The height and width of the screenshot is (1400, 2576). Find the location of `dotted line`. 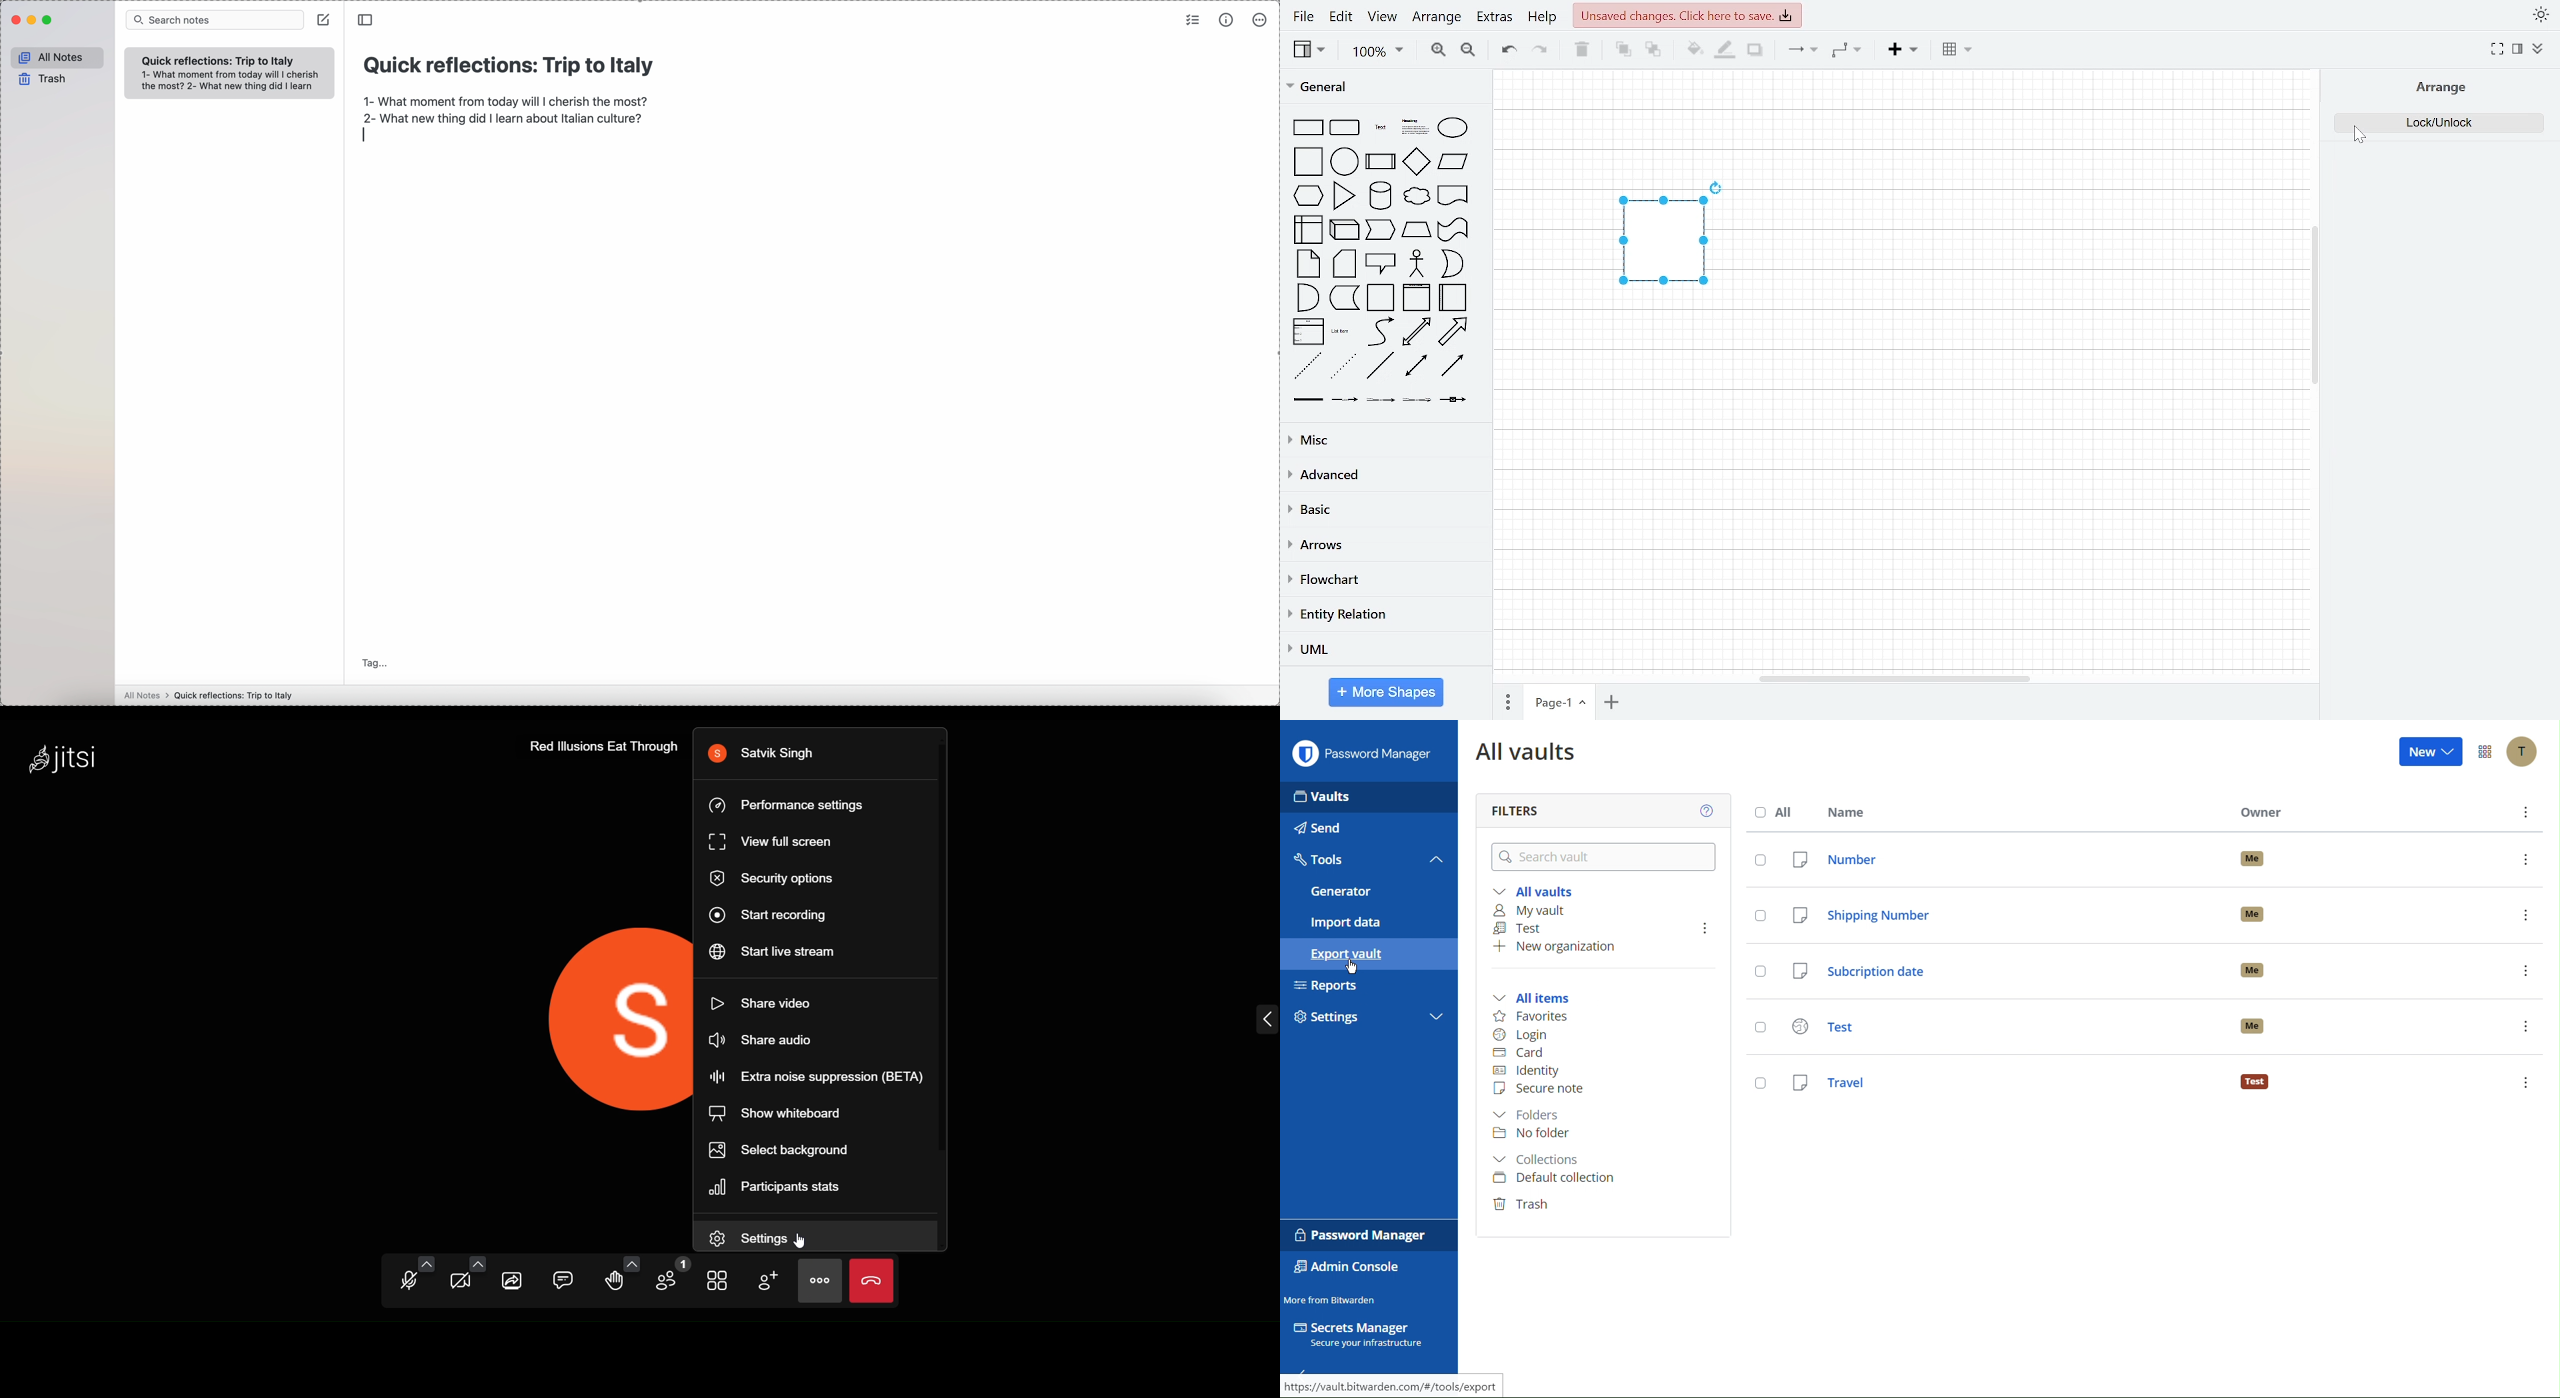

dotted line is located at coordinates (1342, 365).